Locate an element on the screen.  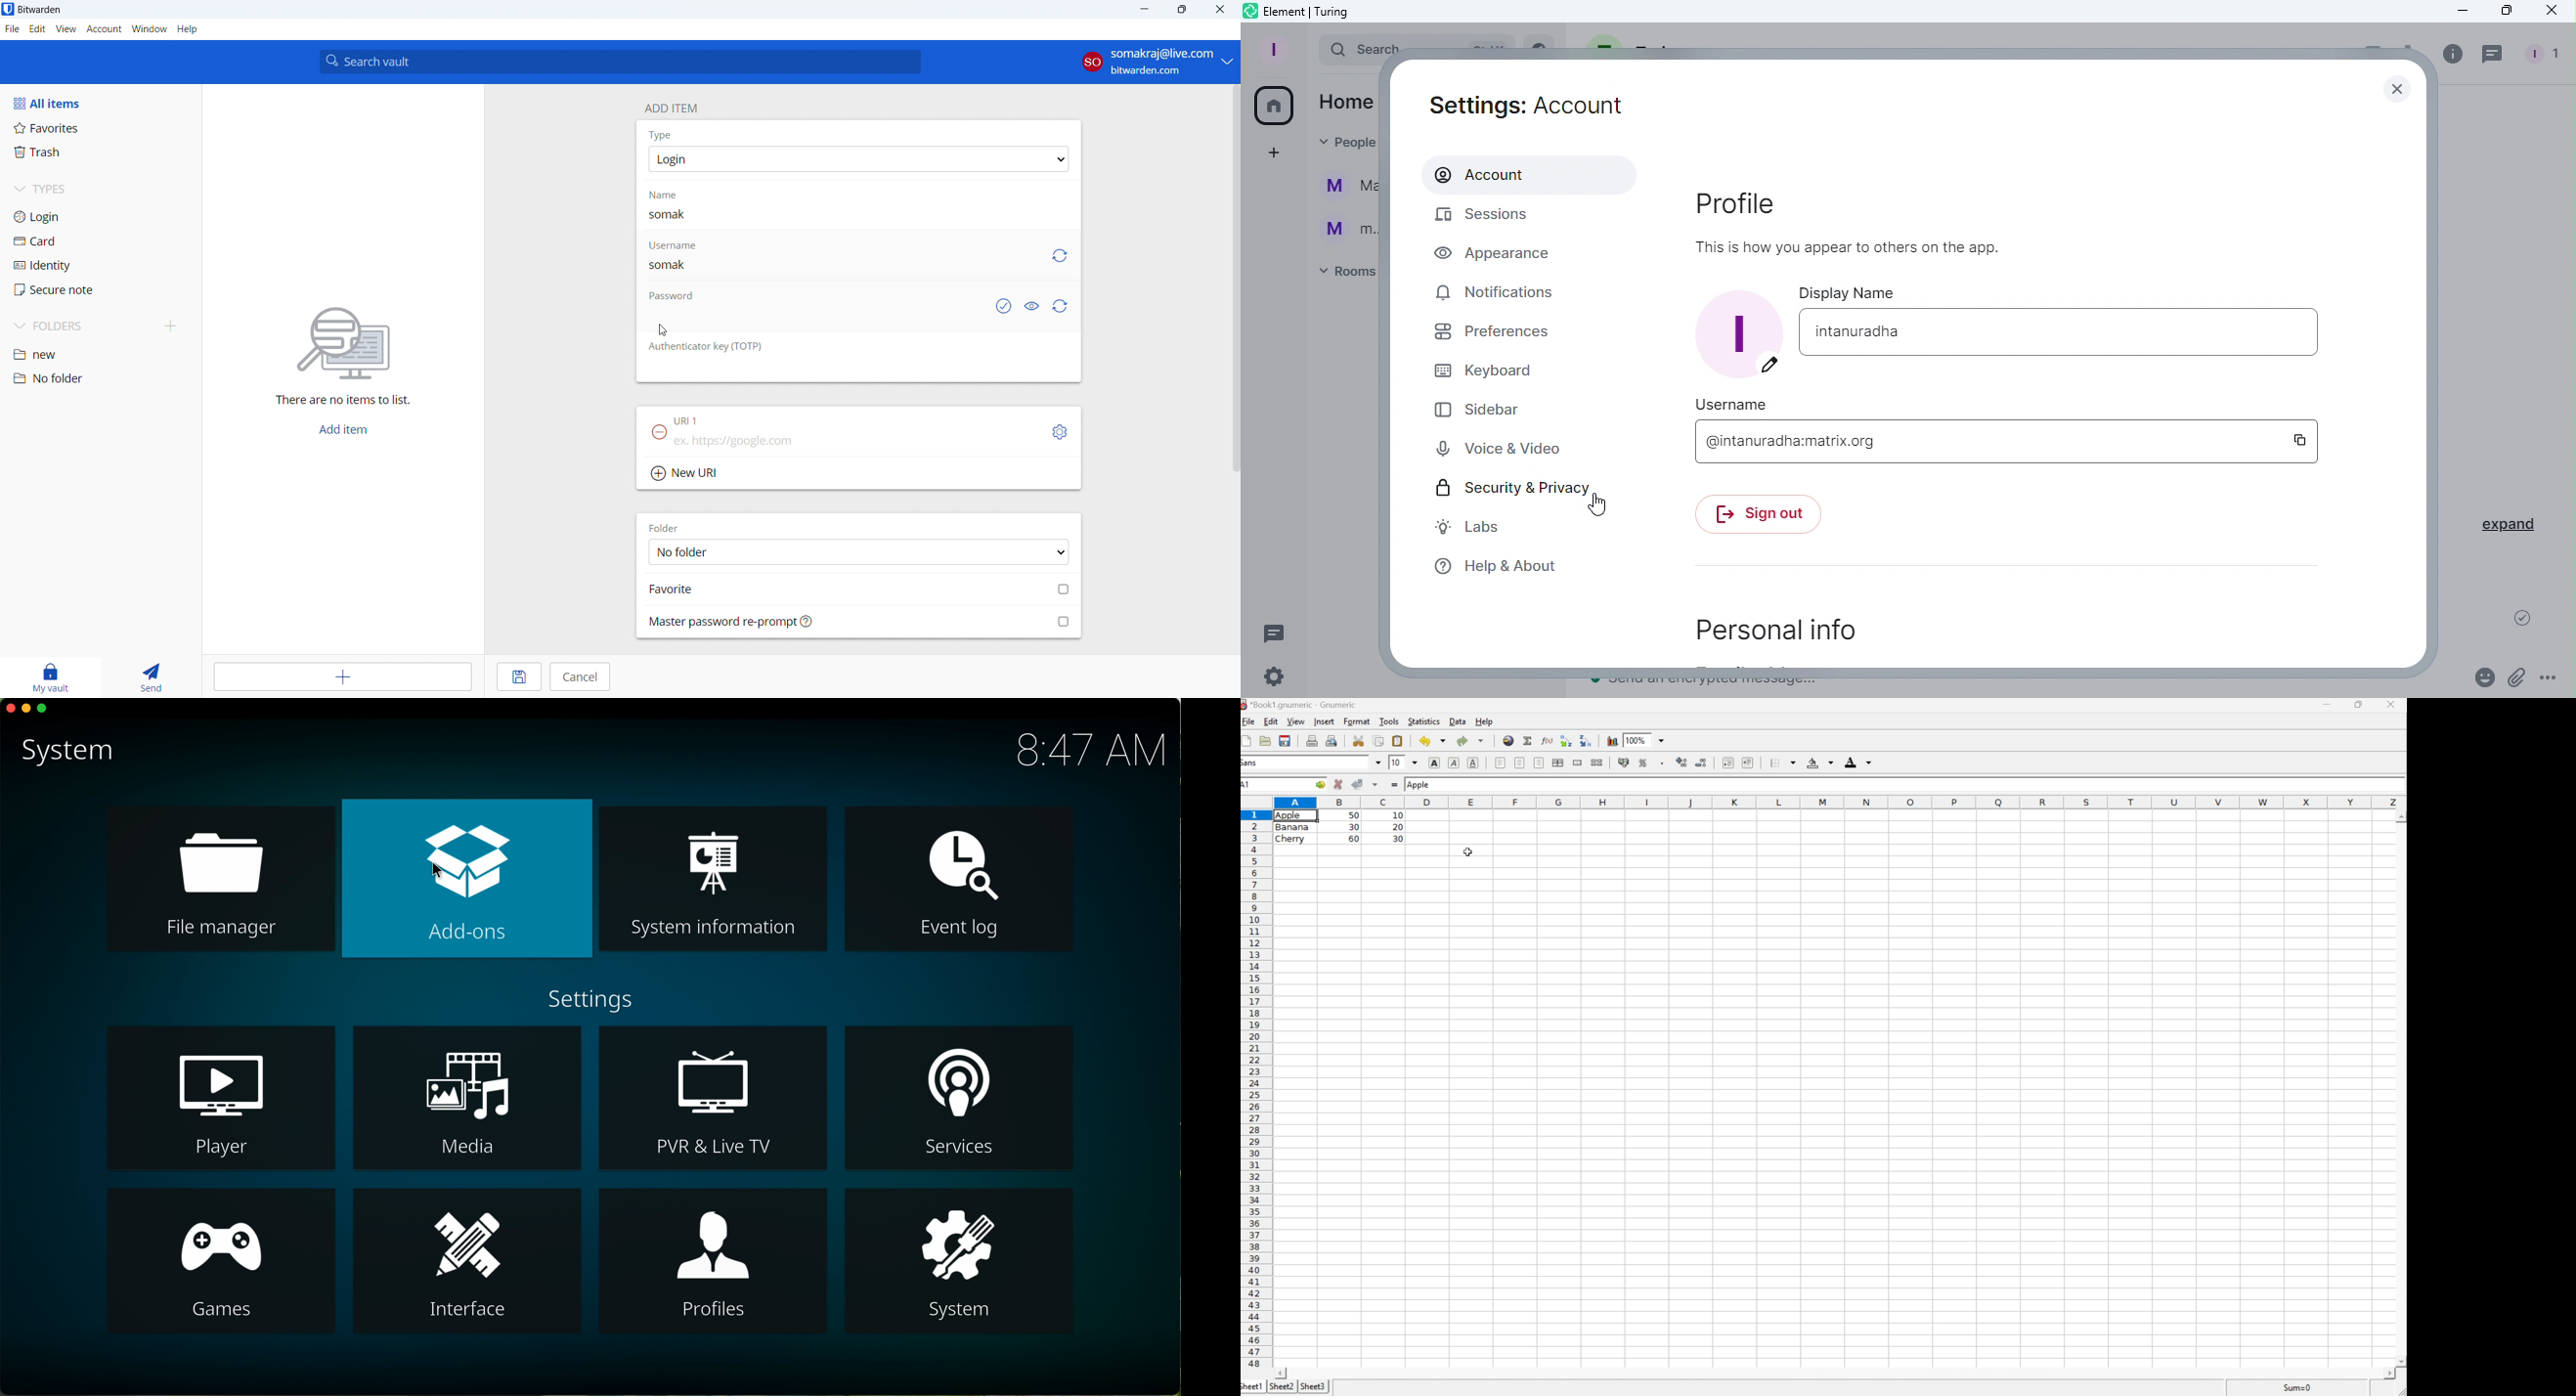
insert hyperlink is located at coordinates (1509, 741).